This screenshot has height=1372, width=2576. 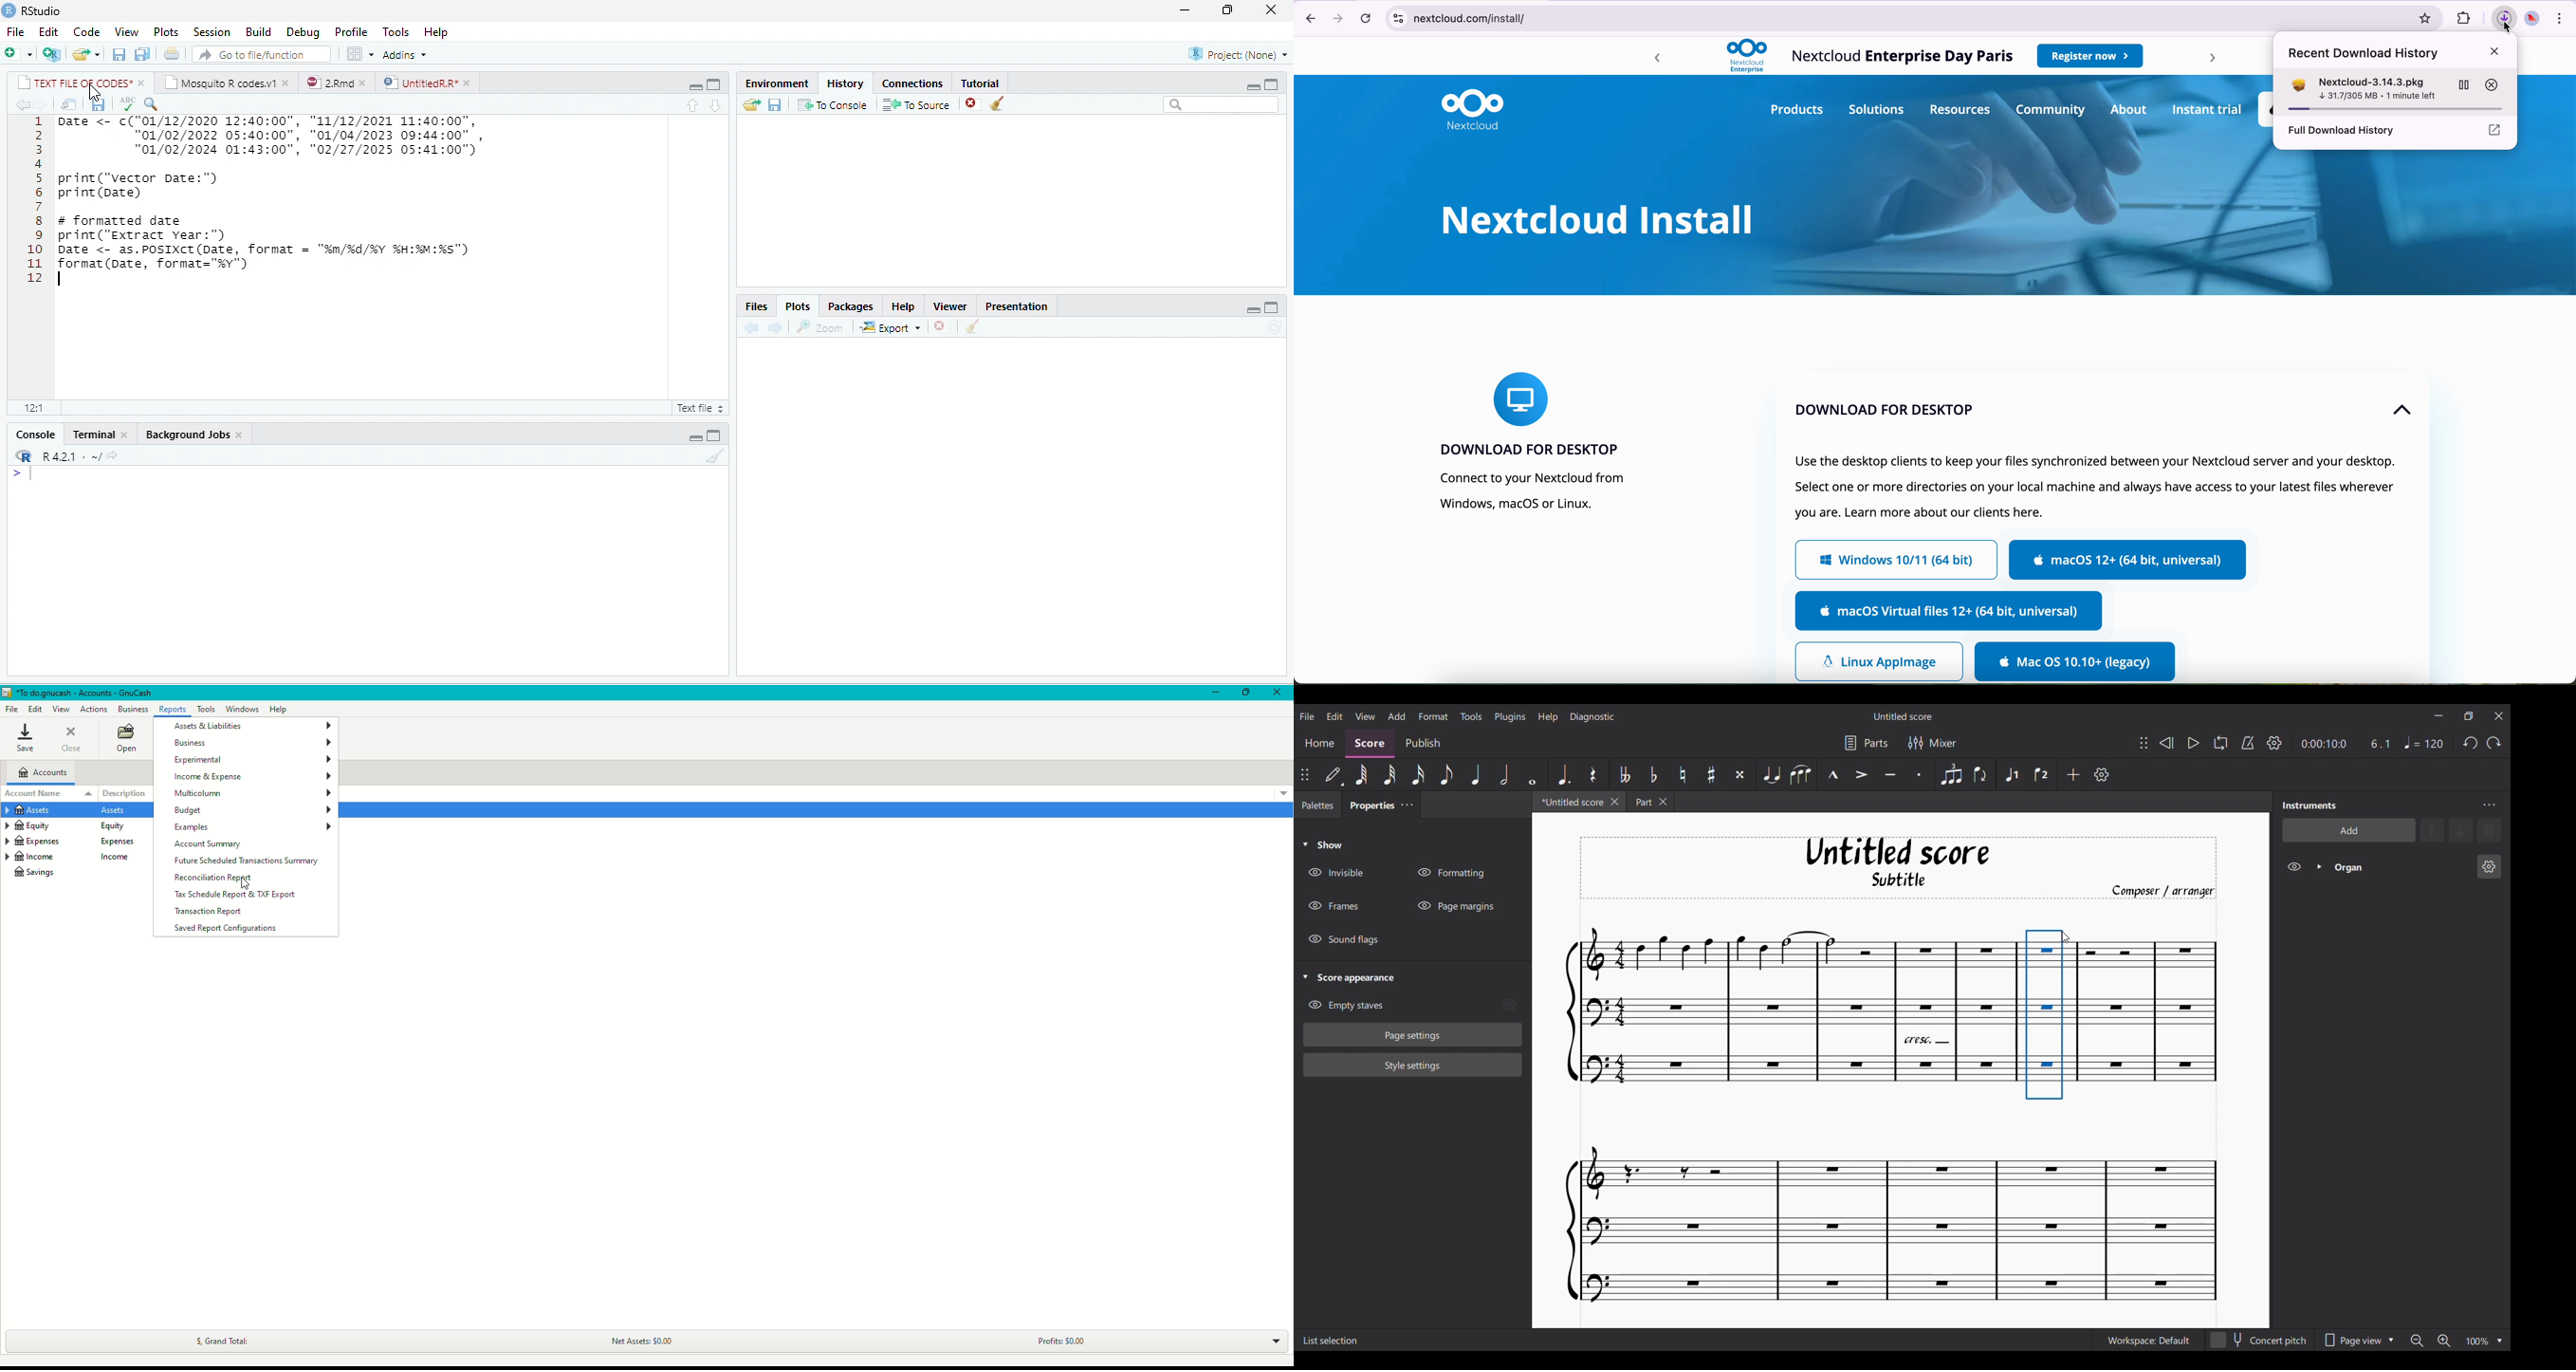 I want to click on Current tab, so click(x=1570, y=802).